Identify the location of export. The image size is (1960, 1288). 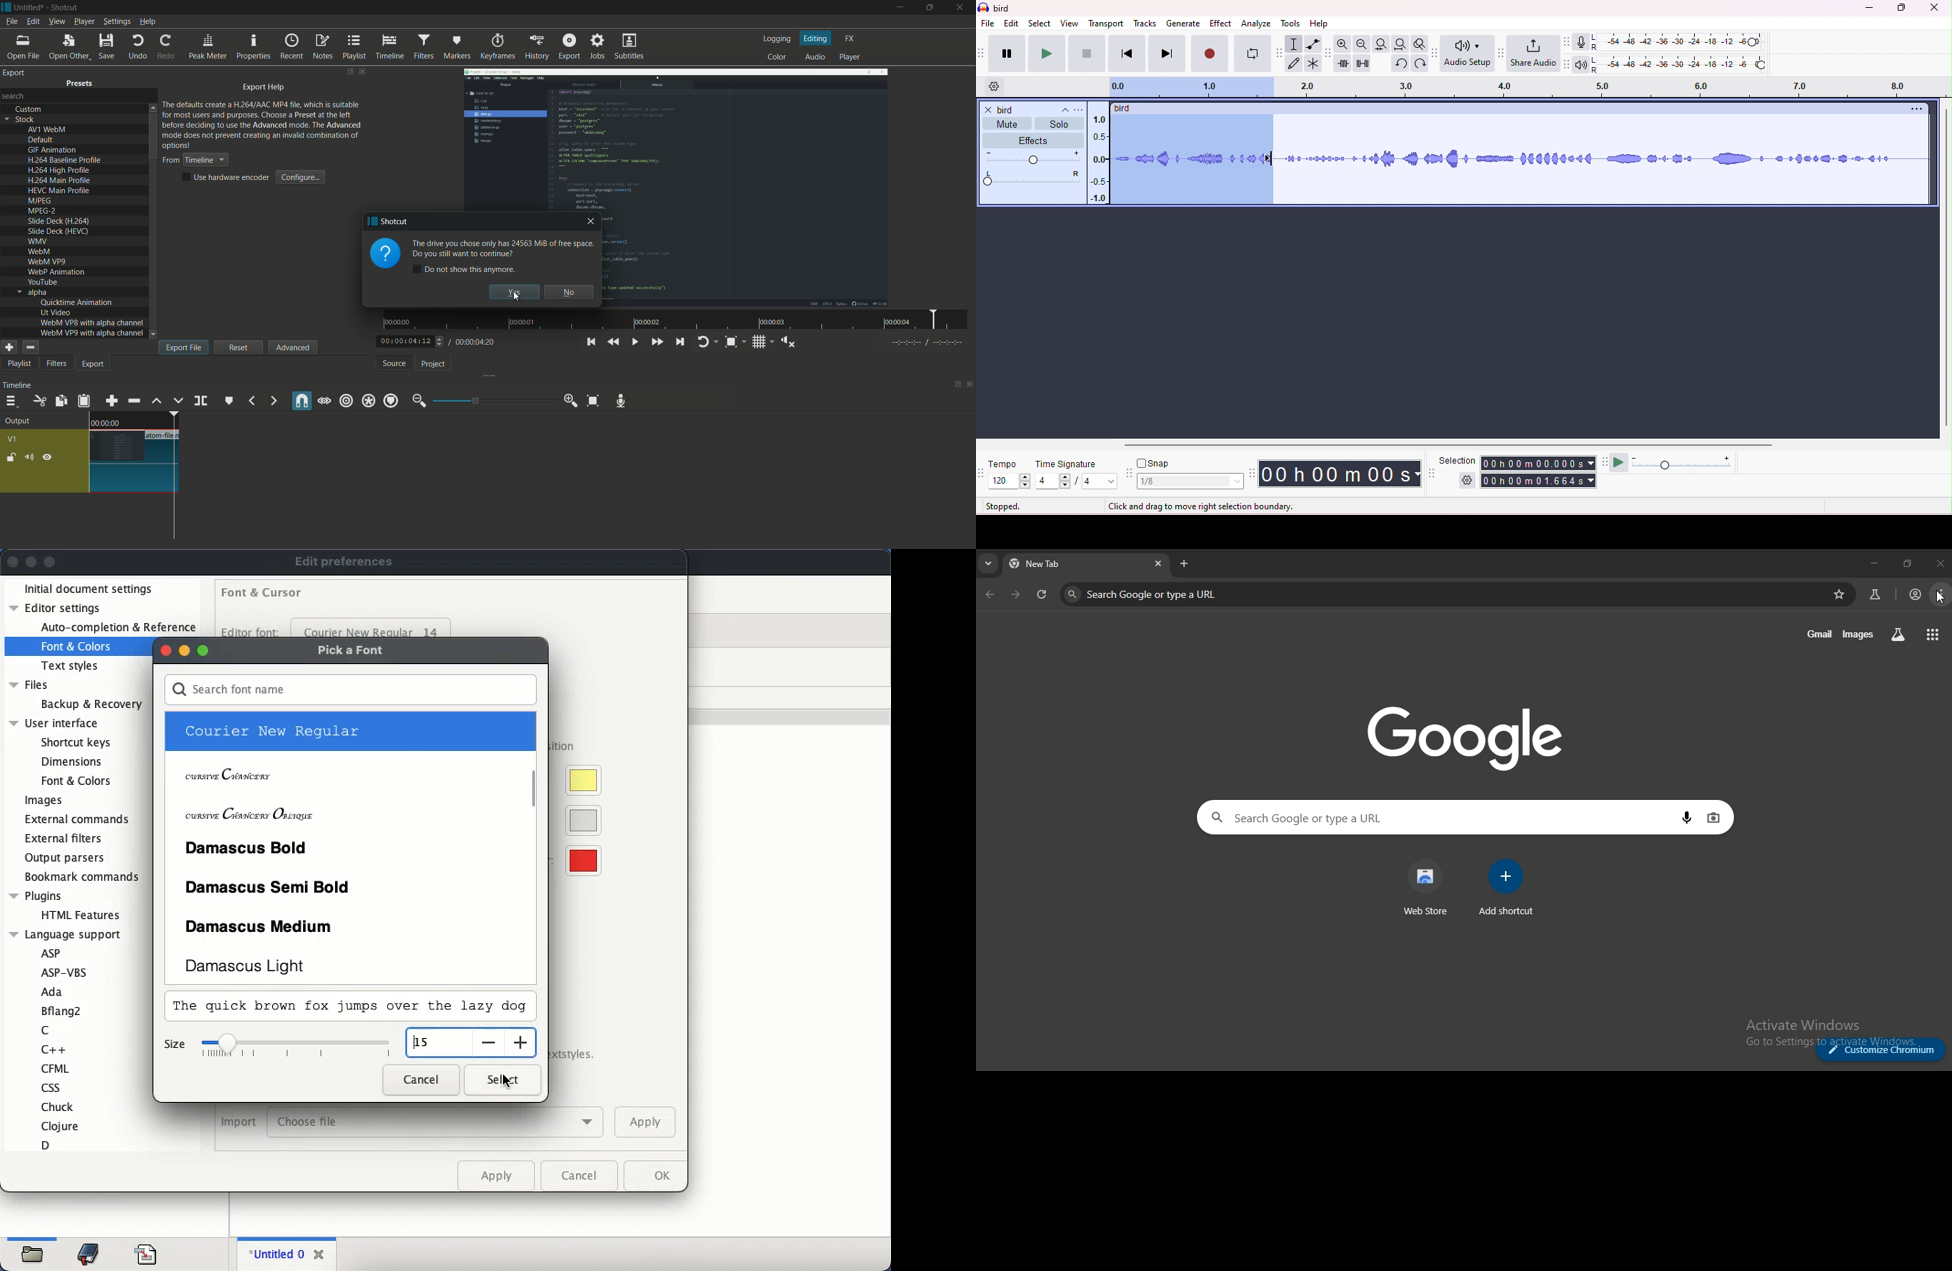
(568, 46).